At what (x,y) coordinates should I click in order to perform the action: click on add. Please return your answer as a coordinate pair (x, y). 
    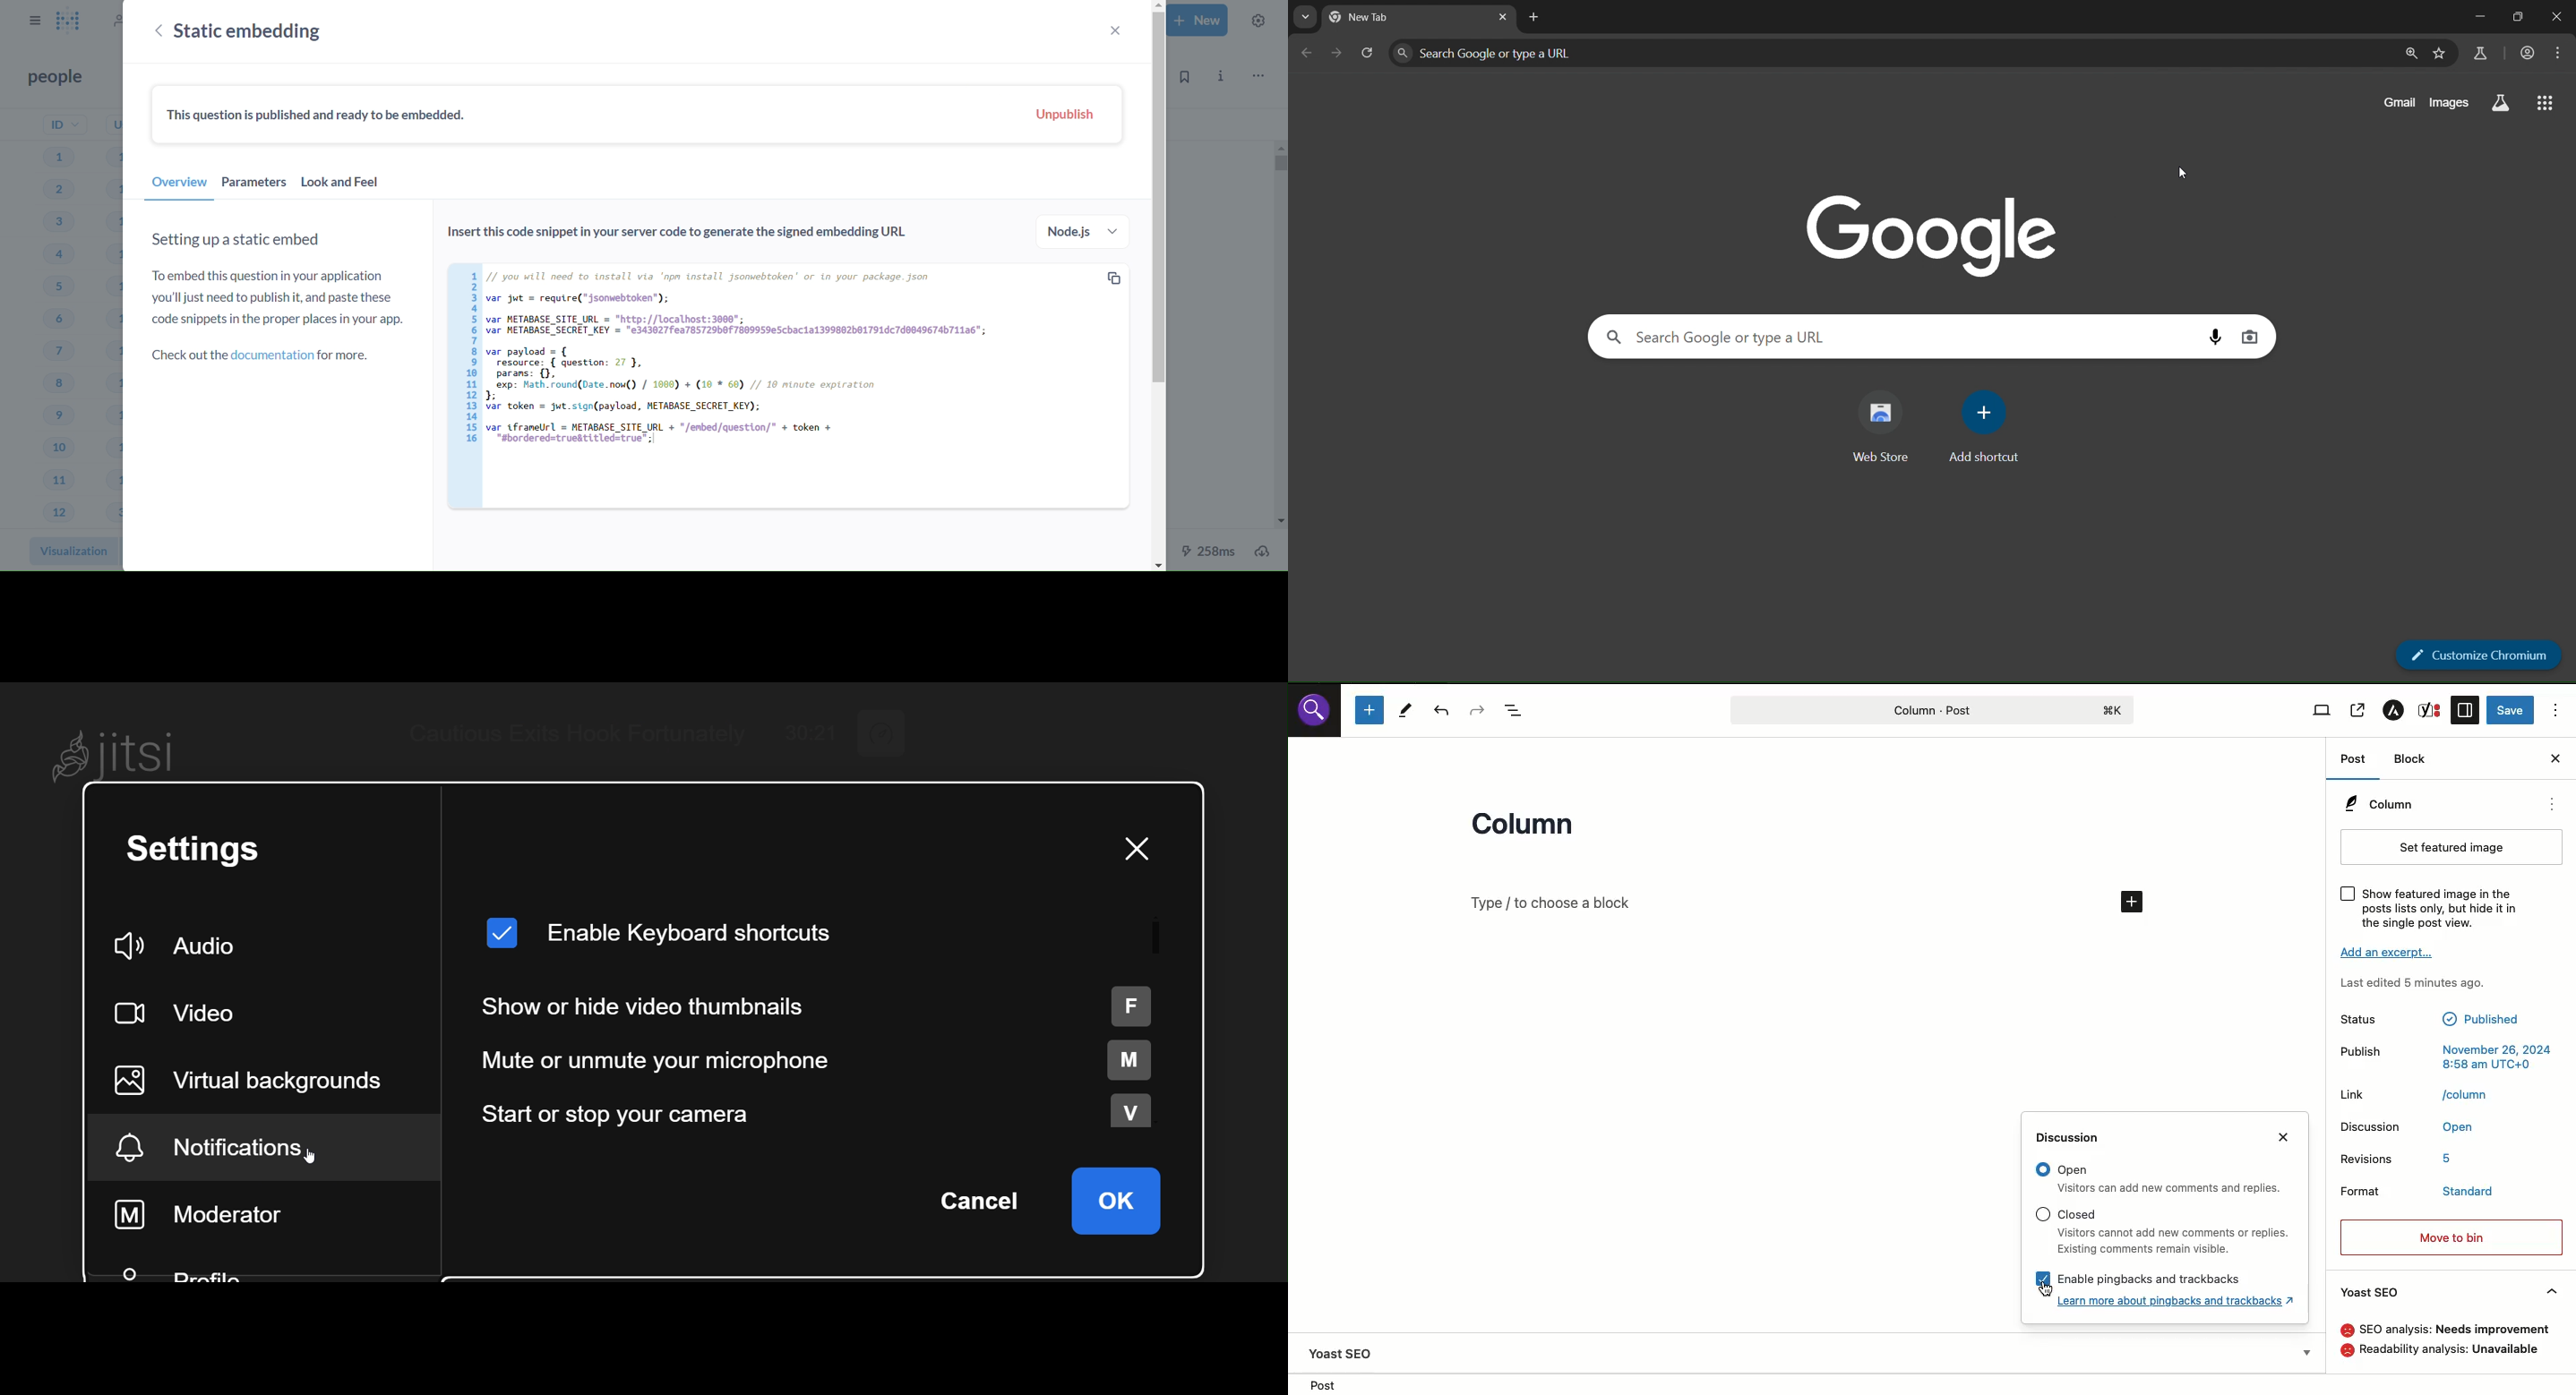
    Looking at the image, I should click on (2134, 902).